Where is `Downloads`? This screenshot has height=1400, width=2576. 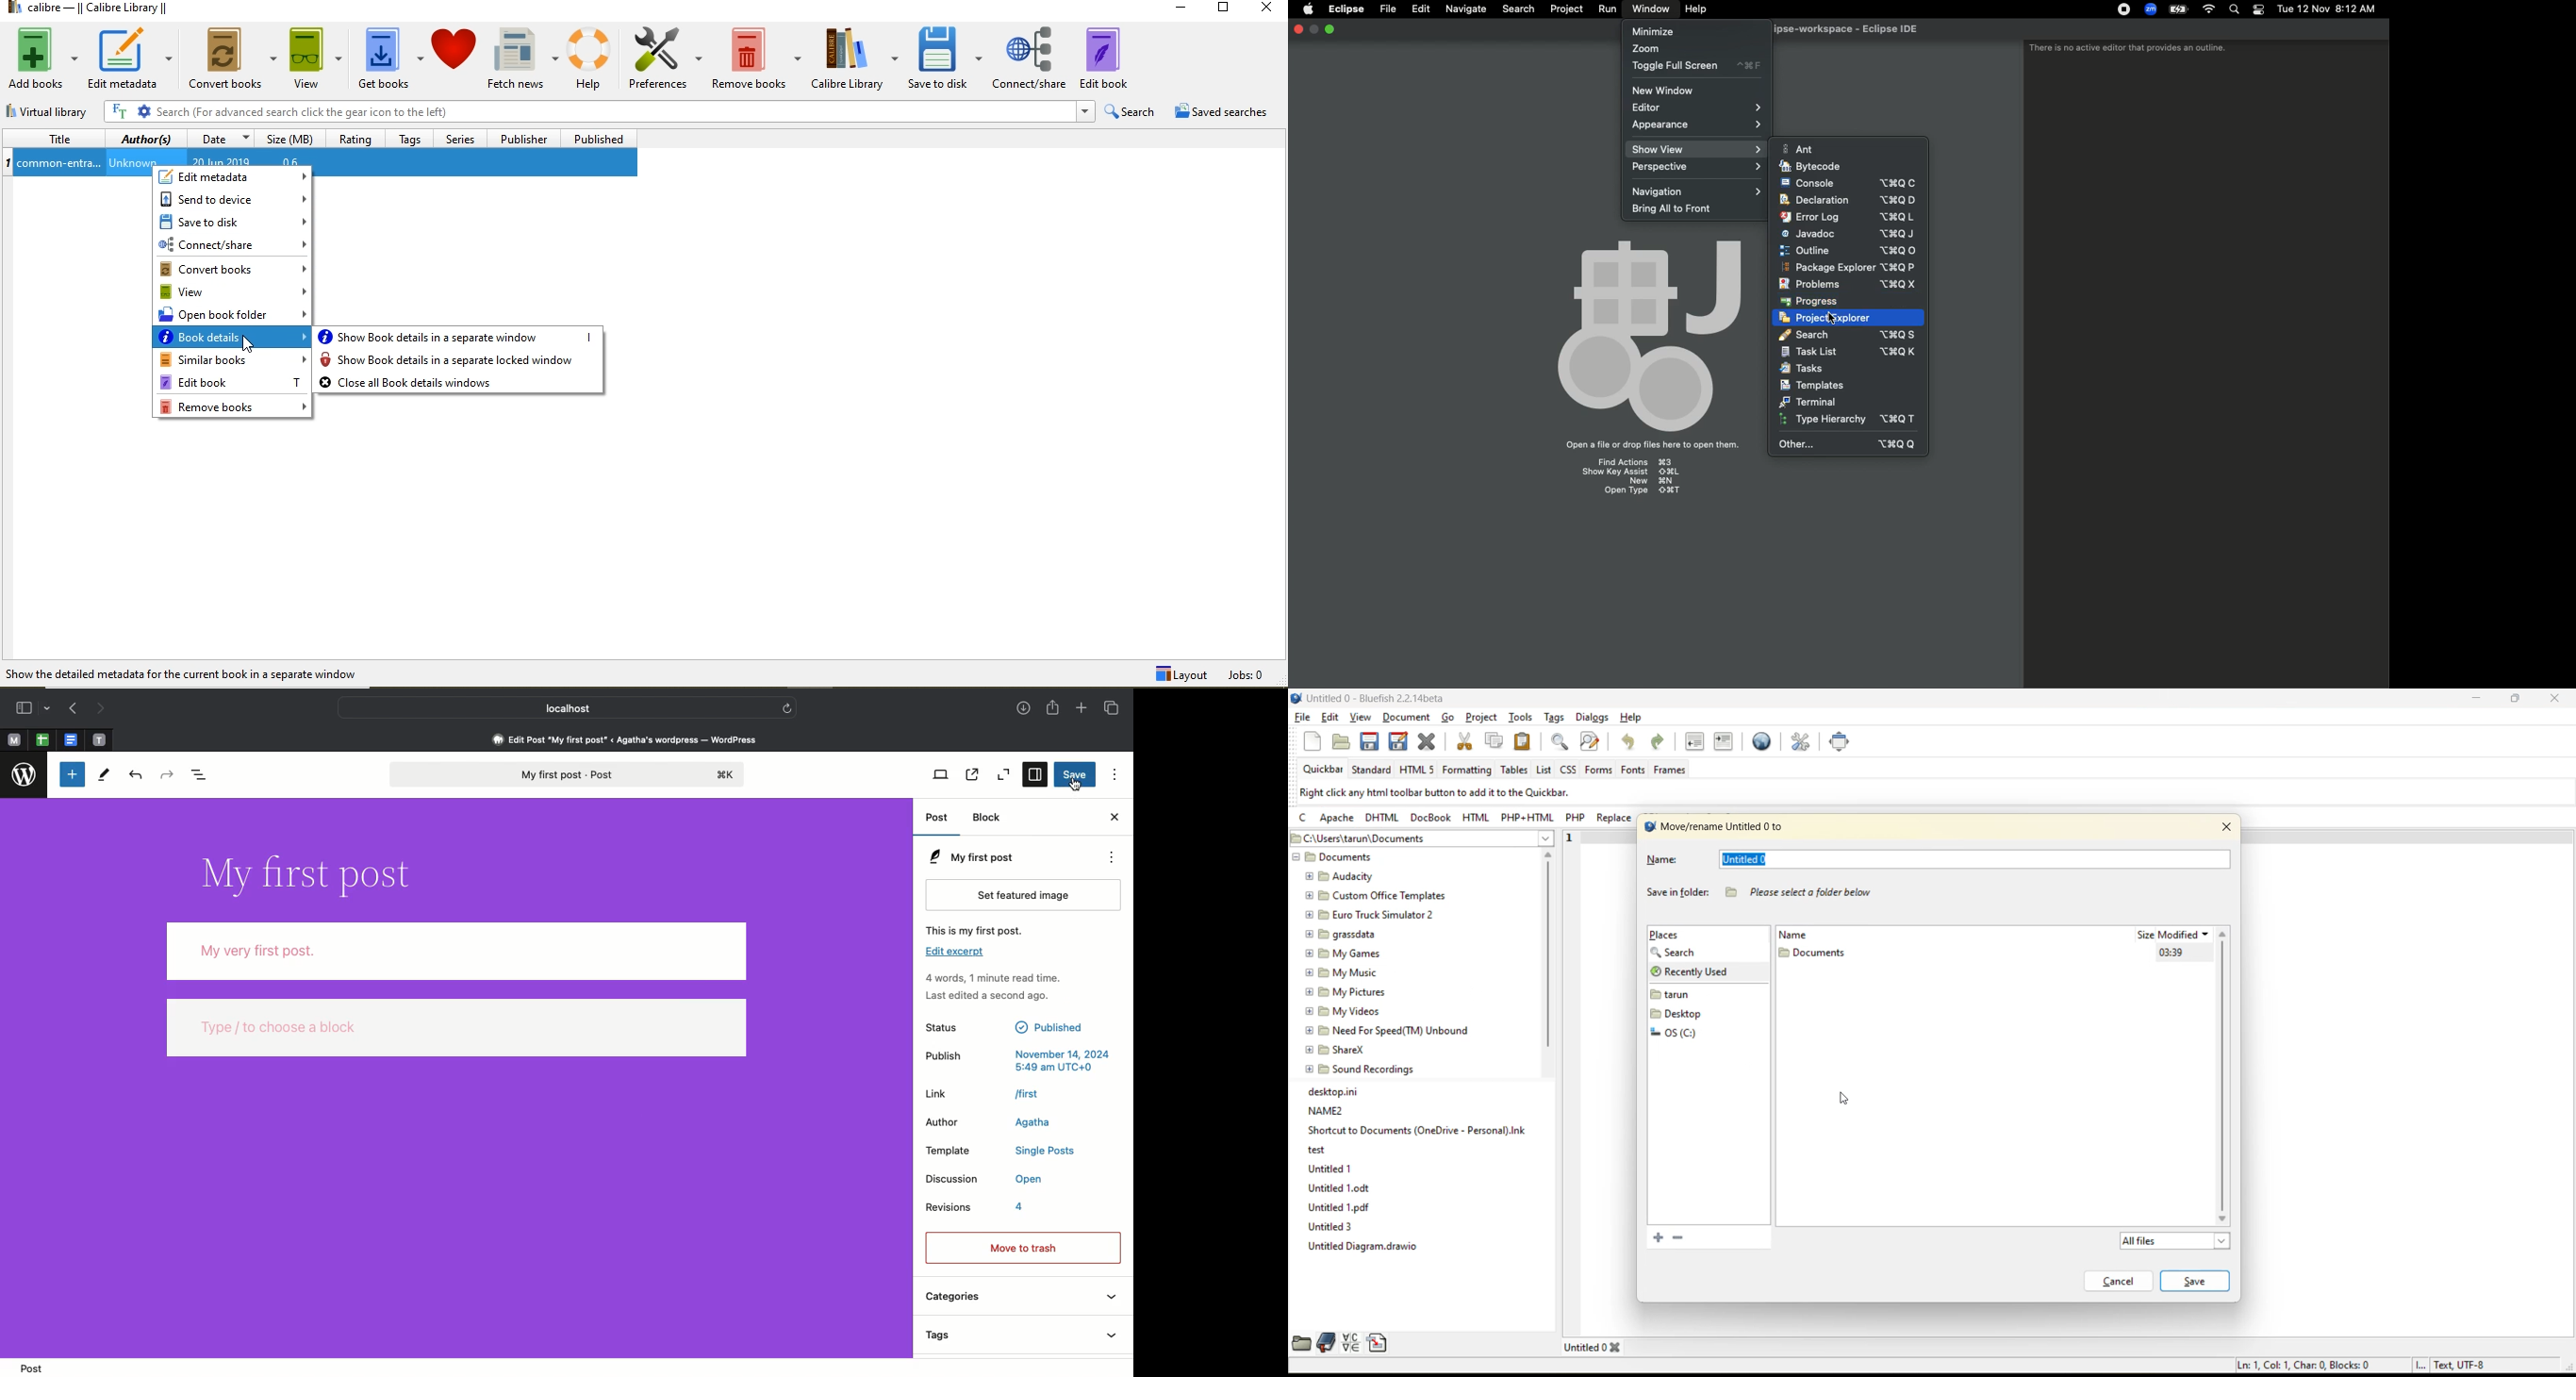 Downloads is located at coordinates (1023, 709).